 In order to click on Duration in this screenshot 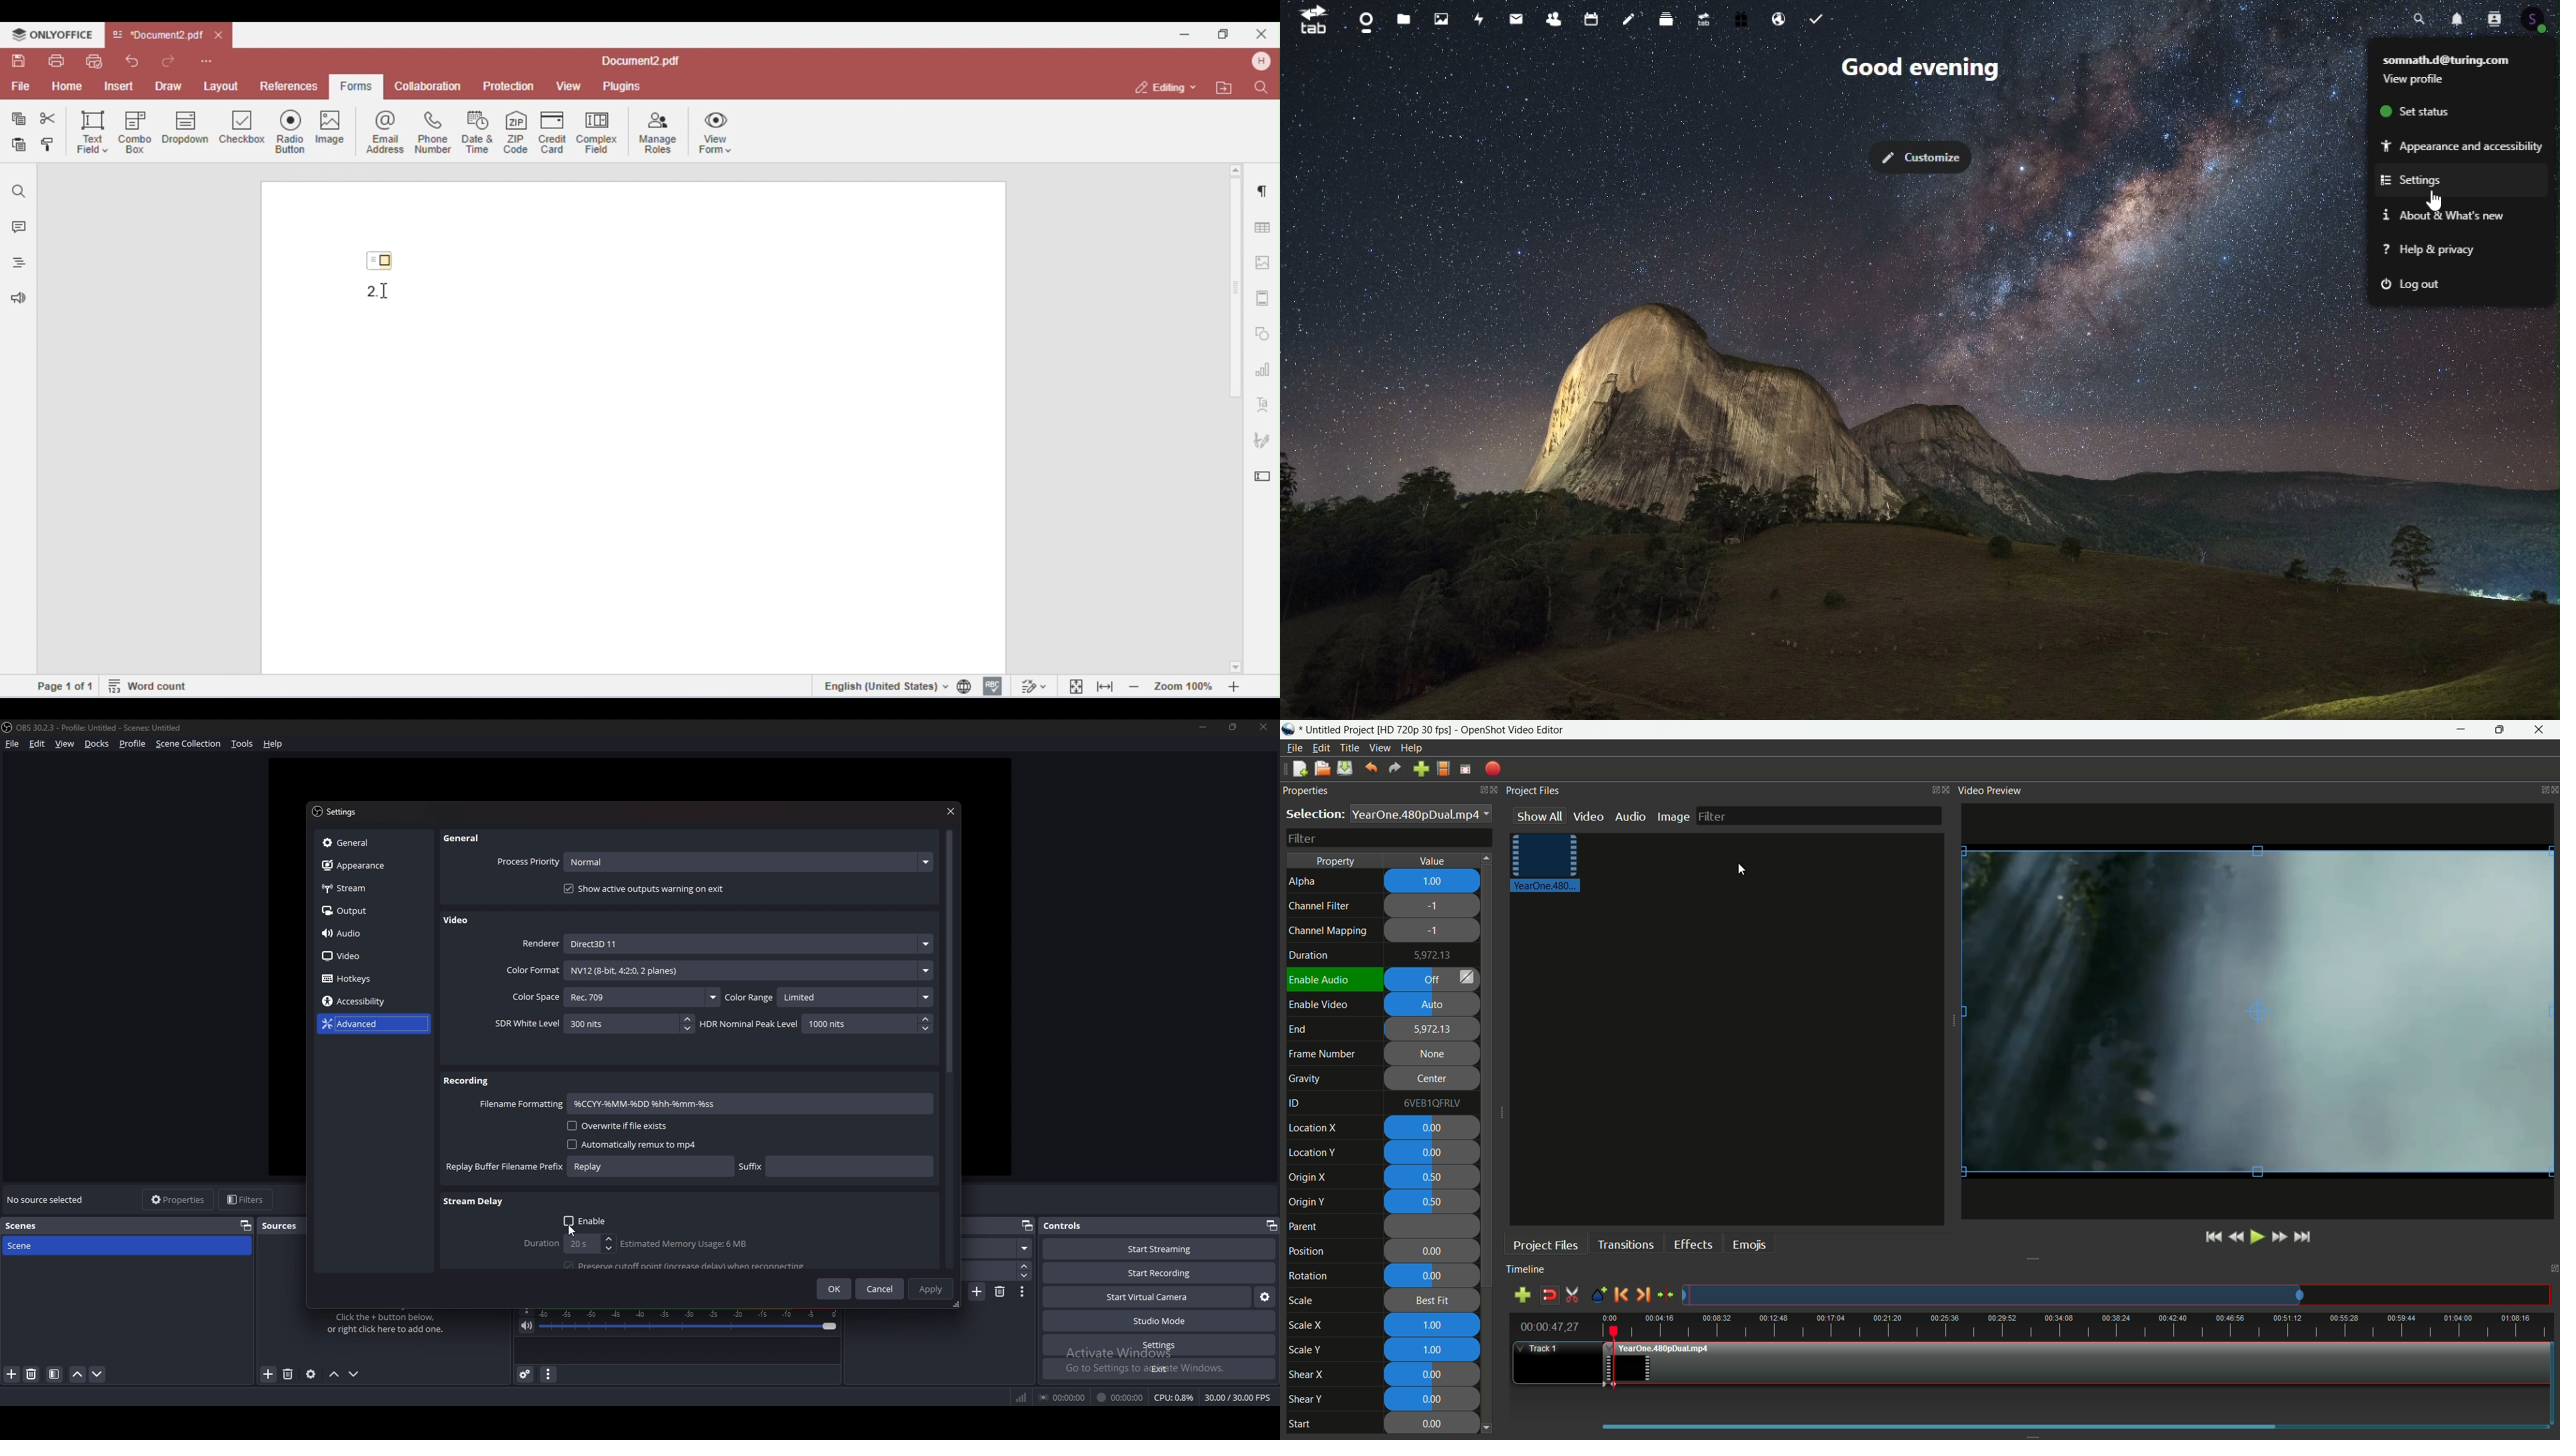, I will do `click(566, 1244)`.